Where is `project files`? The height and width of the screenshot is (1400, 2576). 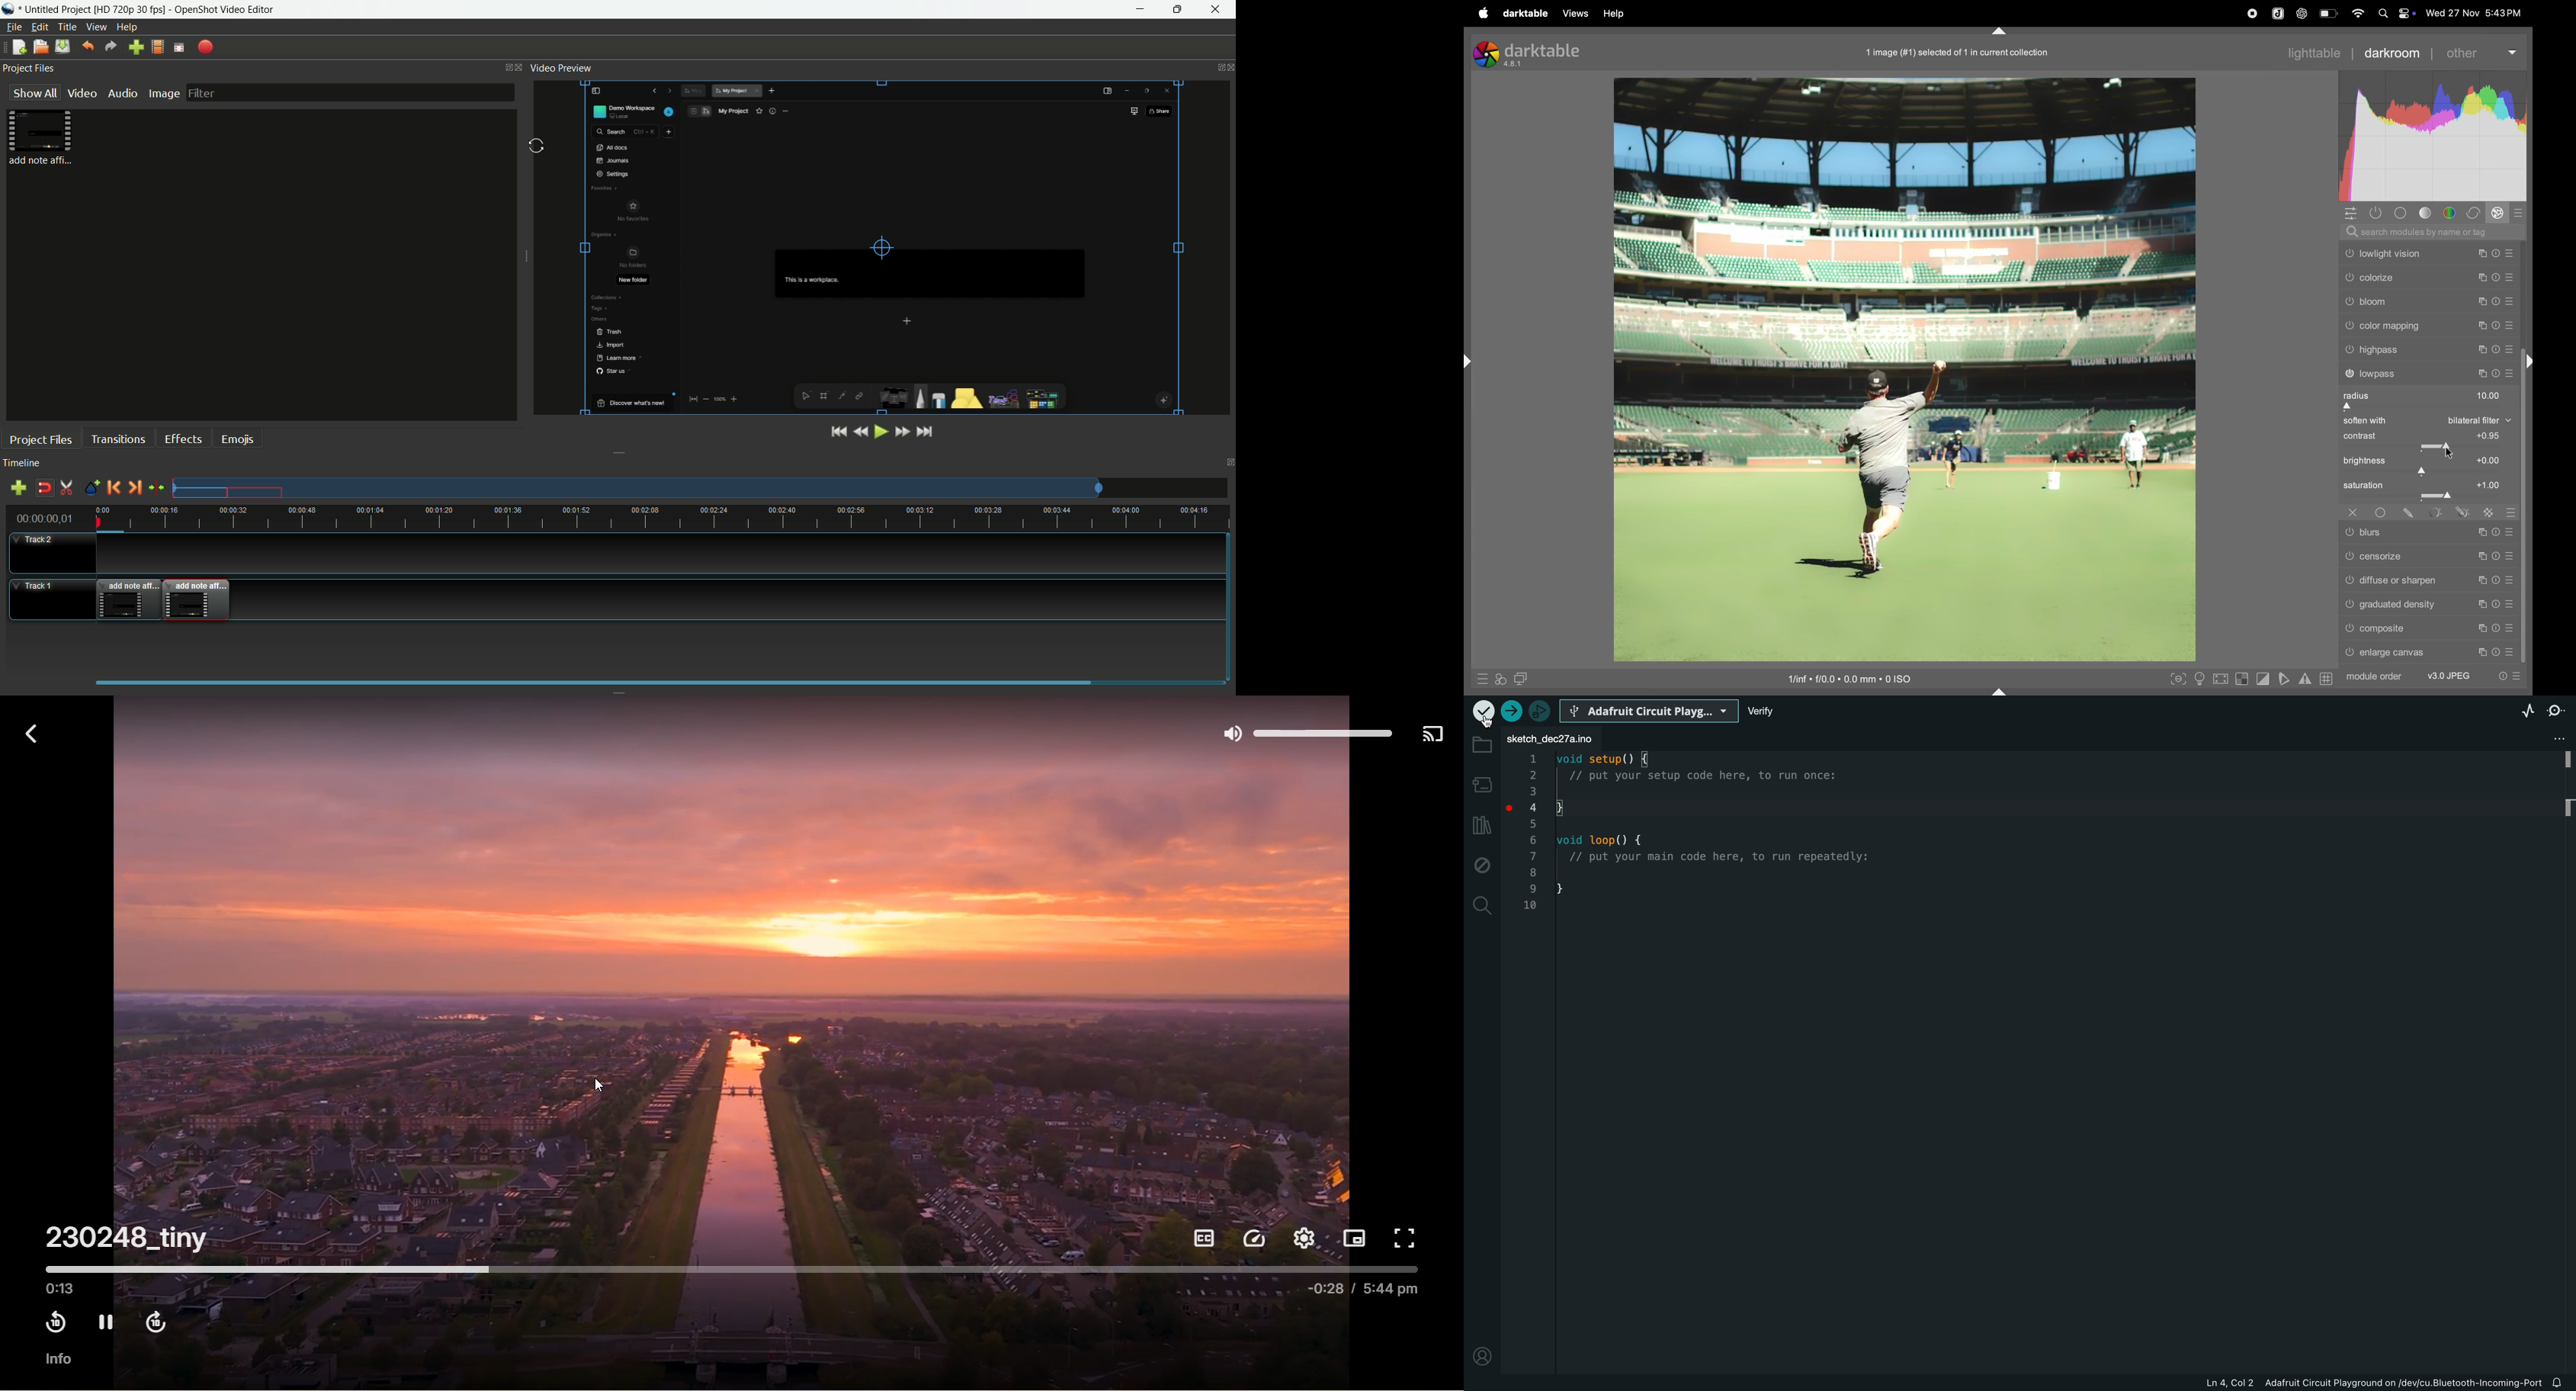
project files is located at coordinates (29, 68).